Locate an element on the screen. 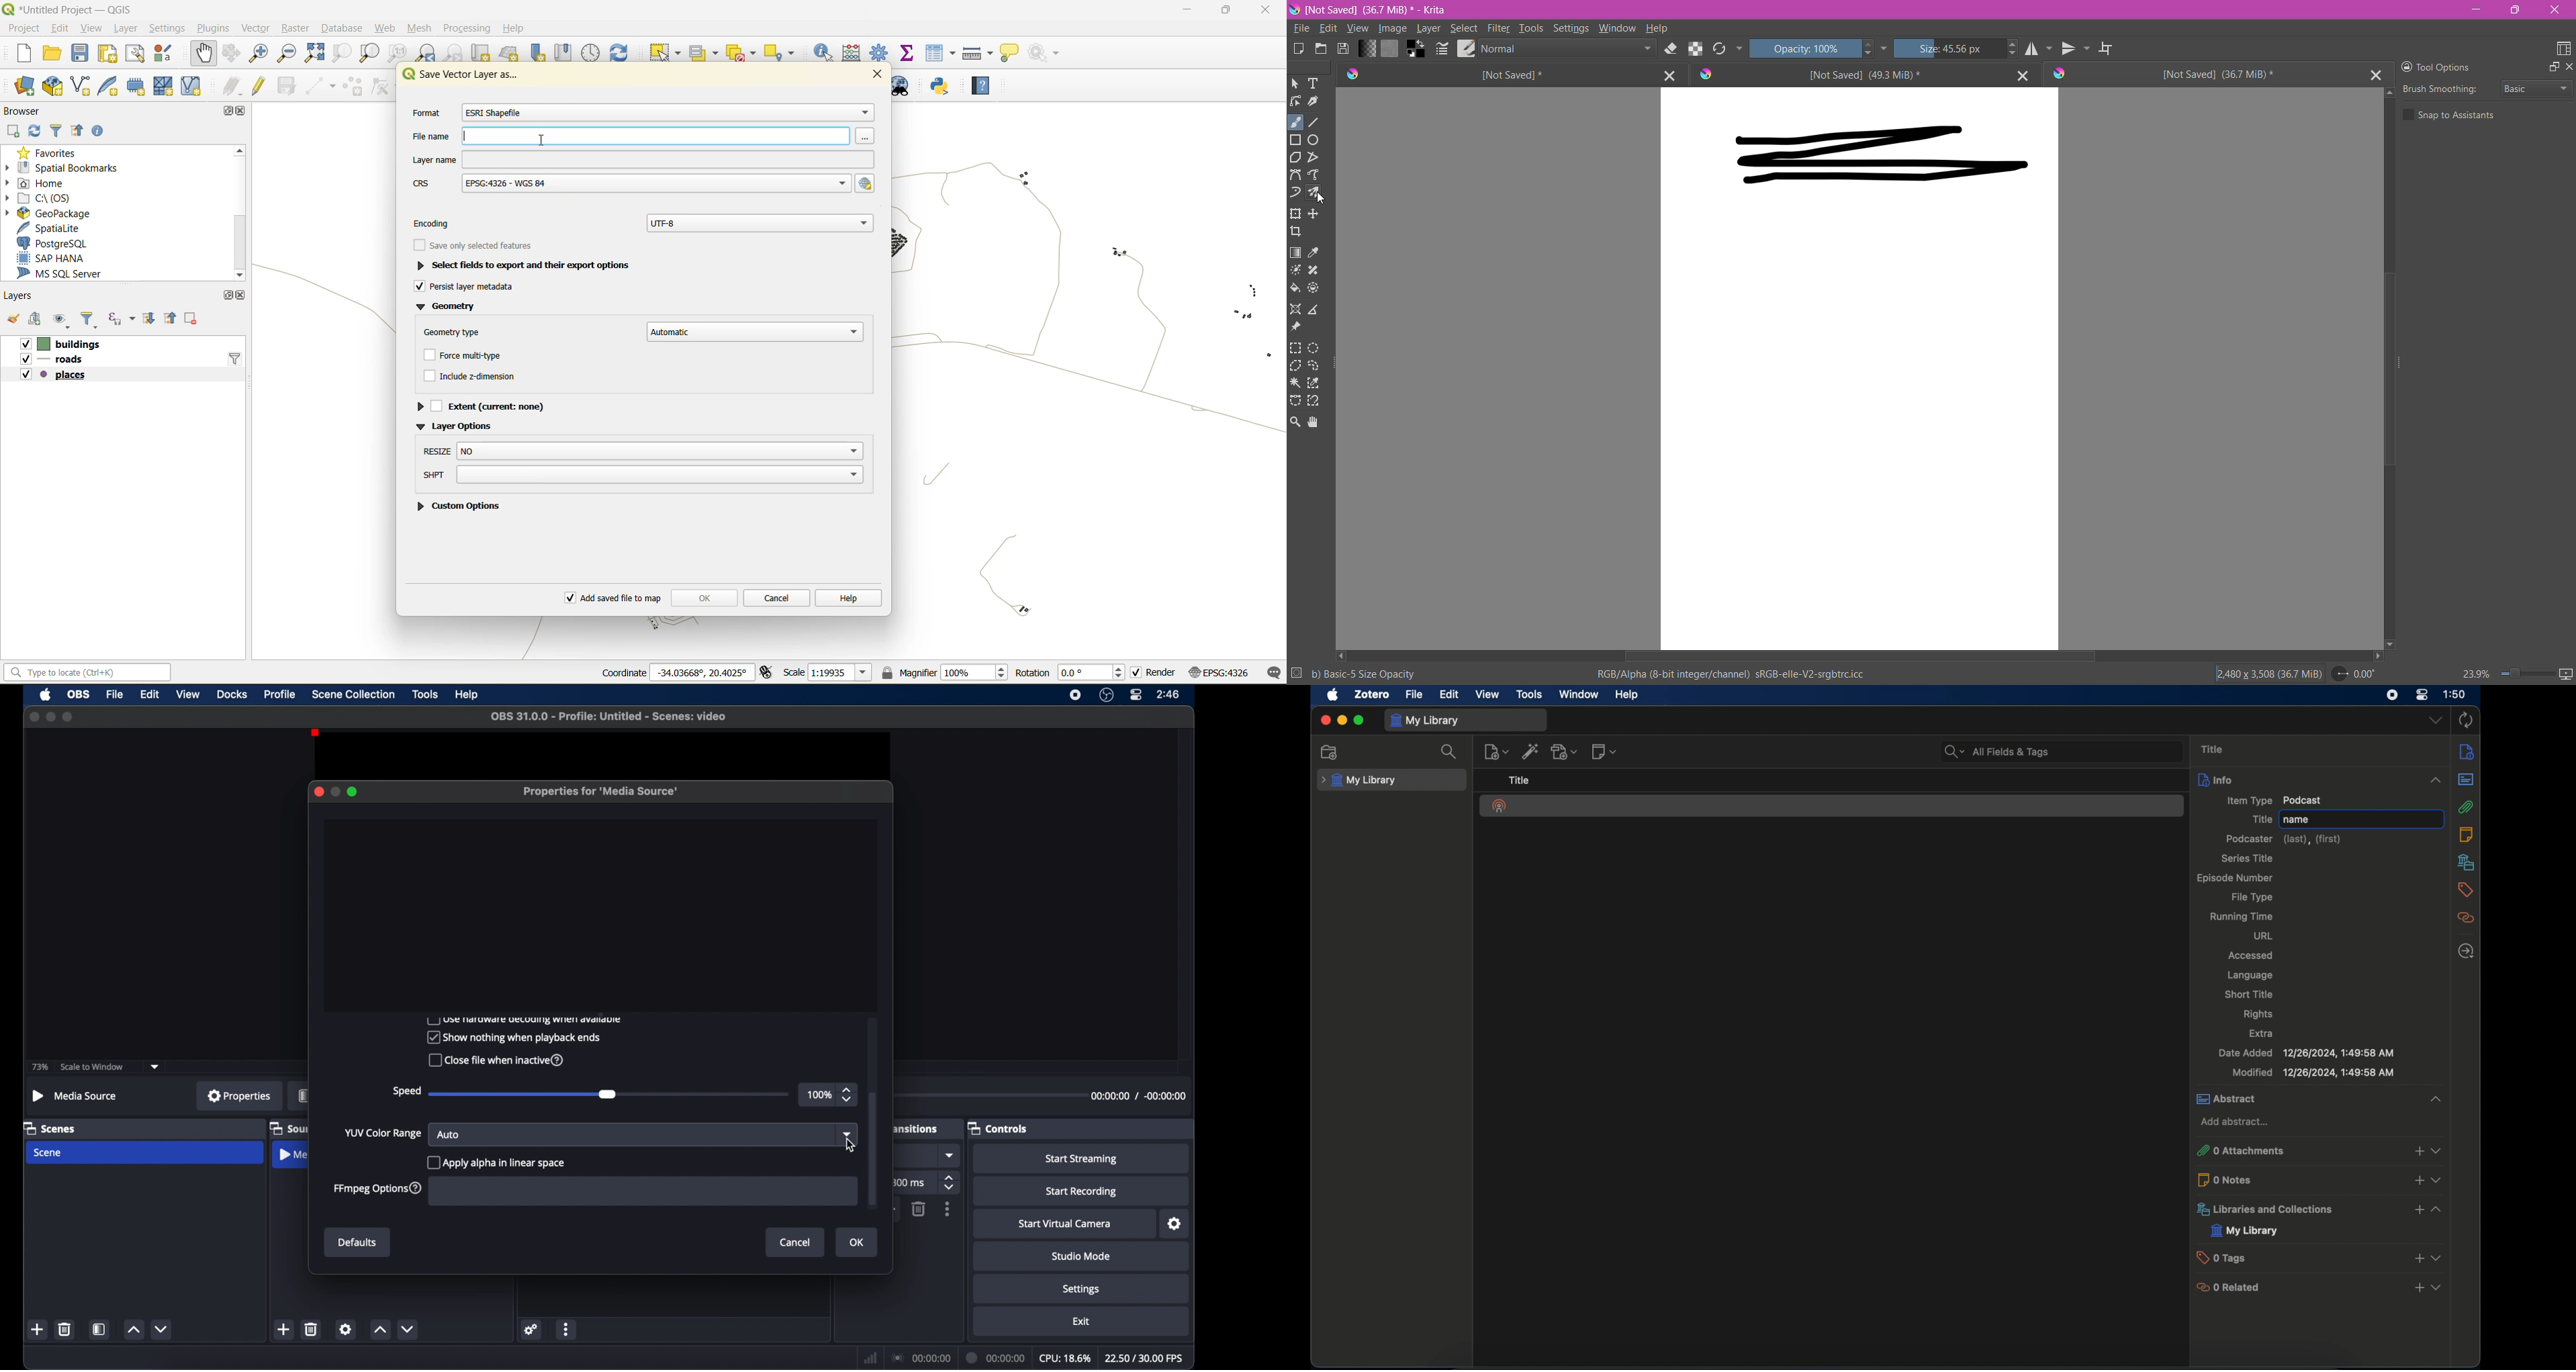 The height and width of the screenshot is (1372, 2576). vector is located at coordinates (258, 28).